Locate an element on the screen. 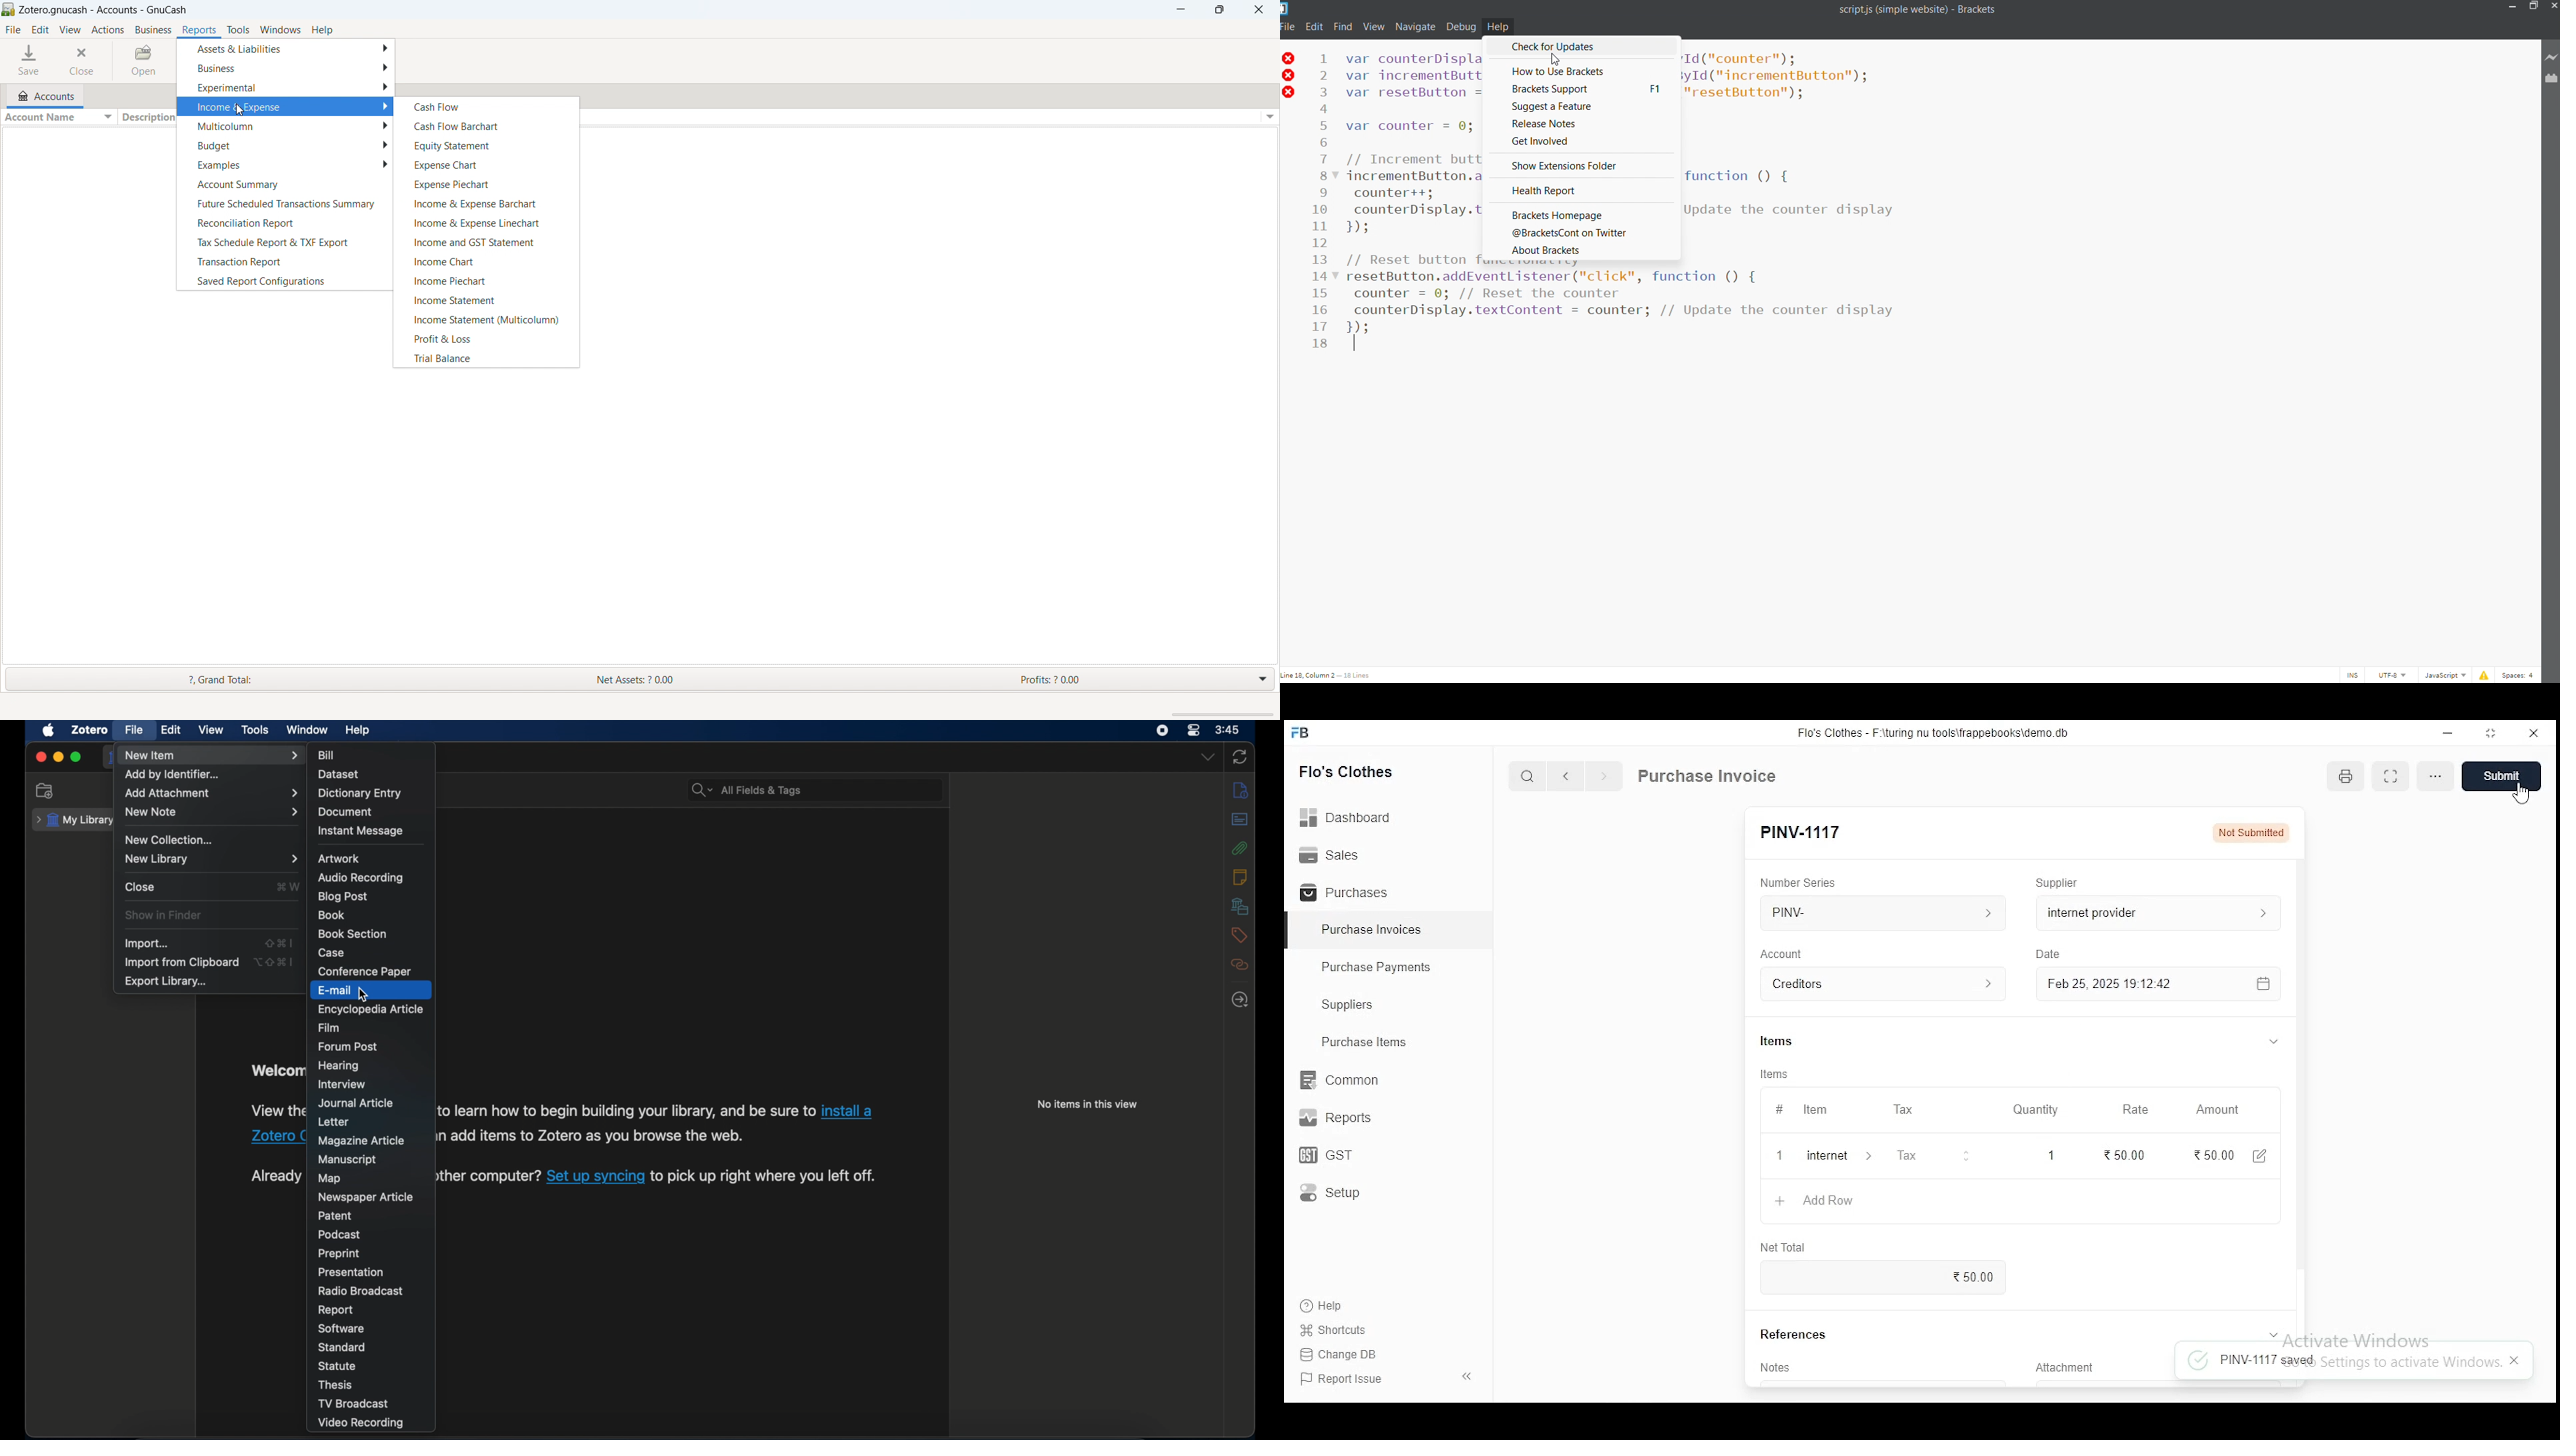 Image resolution: width=2576 pixels, height=1456 pixels. shortcut is located at coordinates (285, 887).